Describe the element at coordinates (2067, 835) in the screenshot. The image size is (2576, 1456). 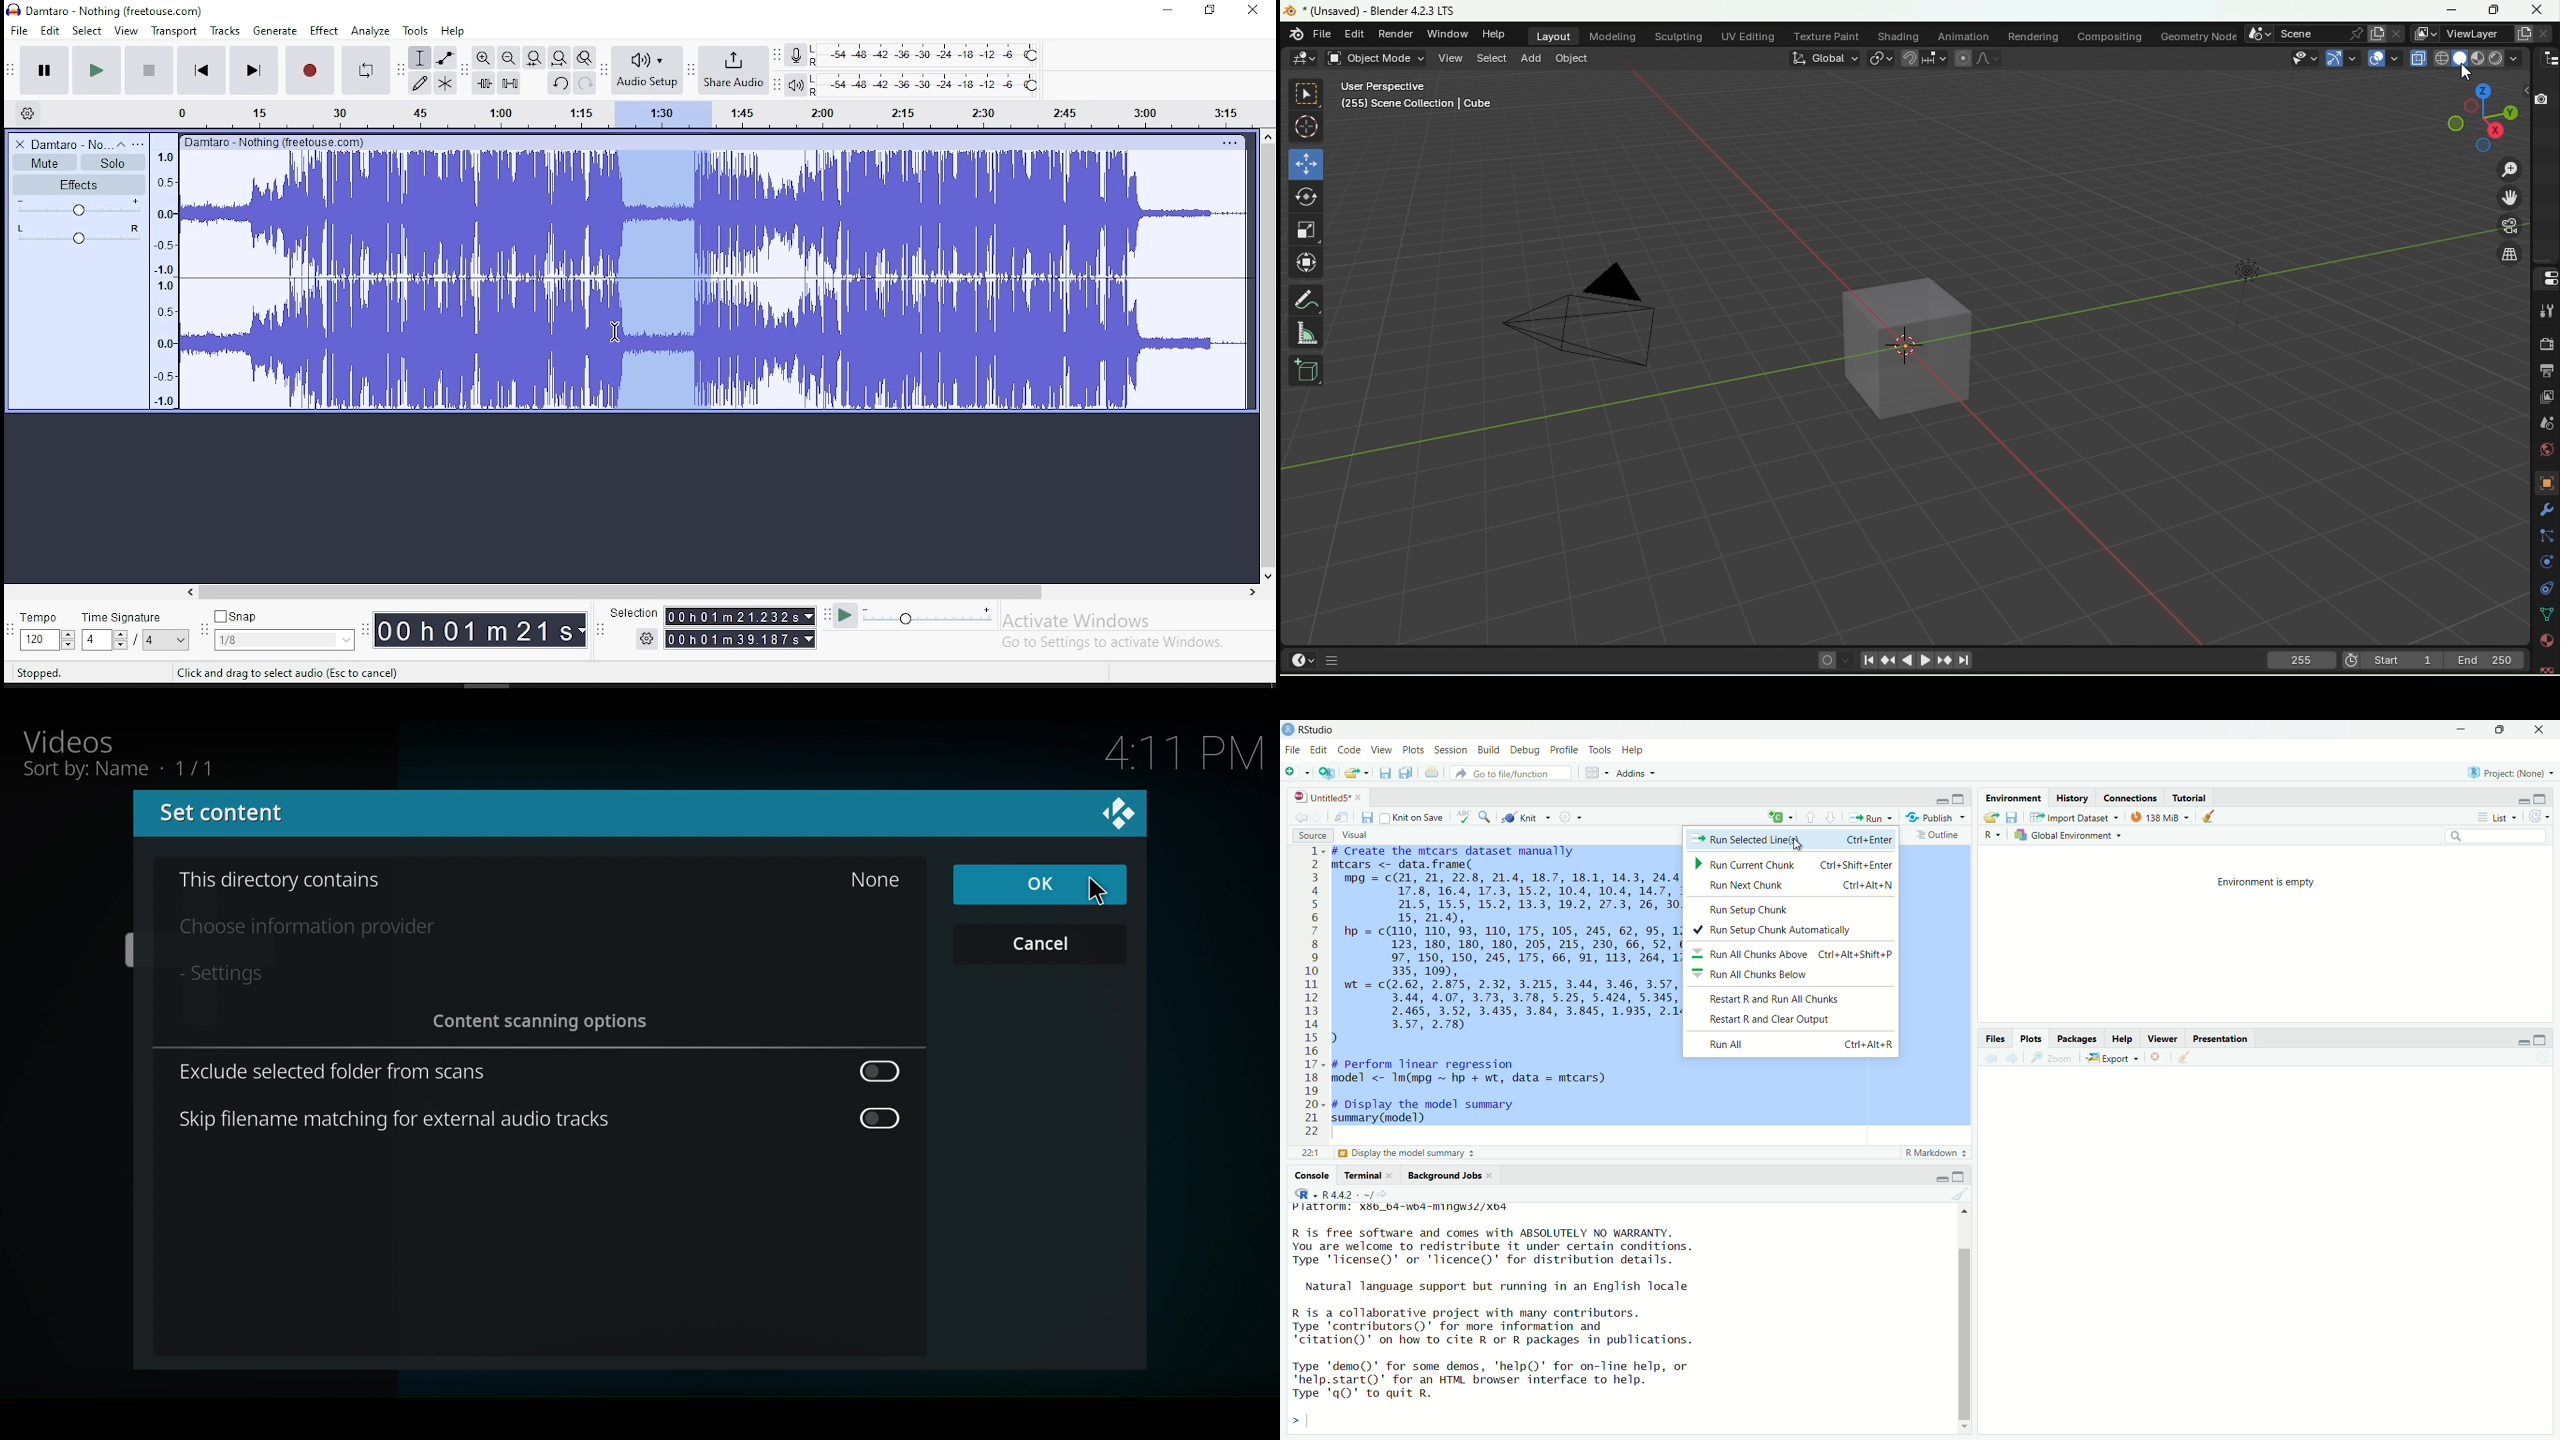
I see `global environment` at that location.